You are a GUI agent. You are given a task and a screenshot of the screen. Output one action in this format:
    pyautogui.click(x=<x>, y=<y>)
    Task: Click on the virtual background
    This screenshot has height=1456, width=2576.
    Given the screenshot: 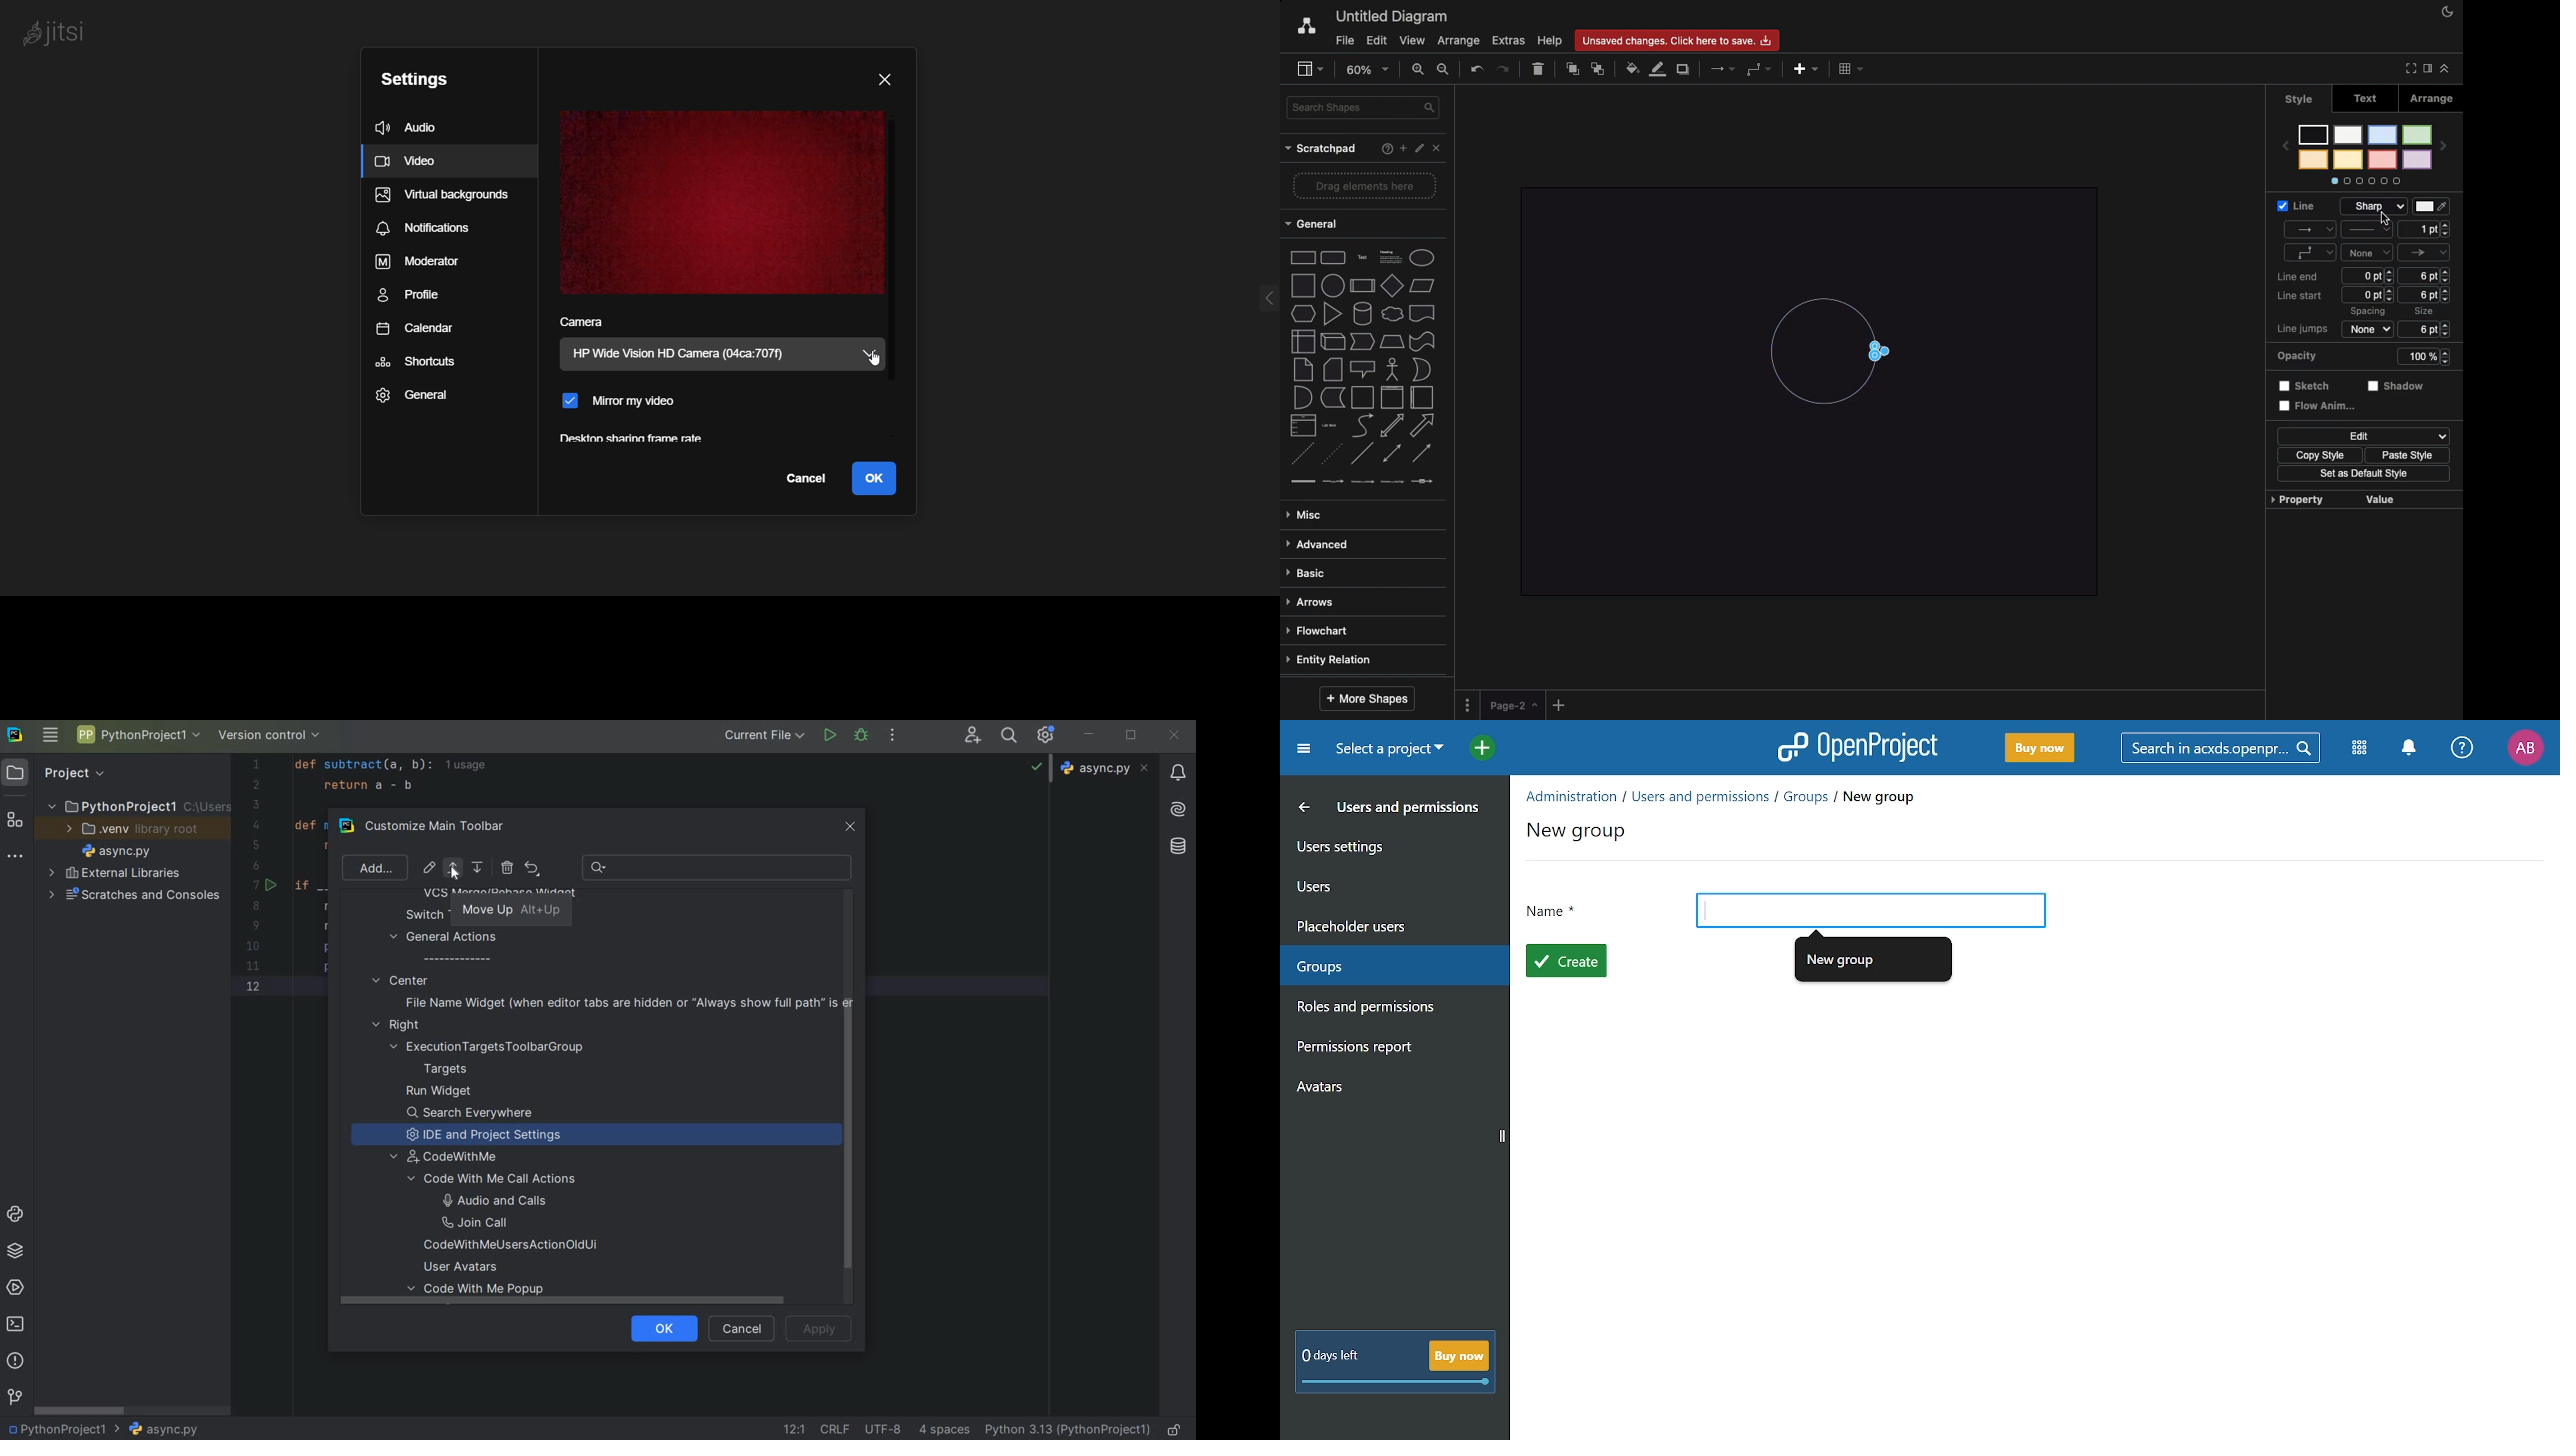 What is the action you would take?
    pyautogui.click(x=439, y=198)
    